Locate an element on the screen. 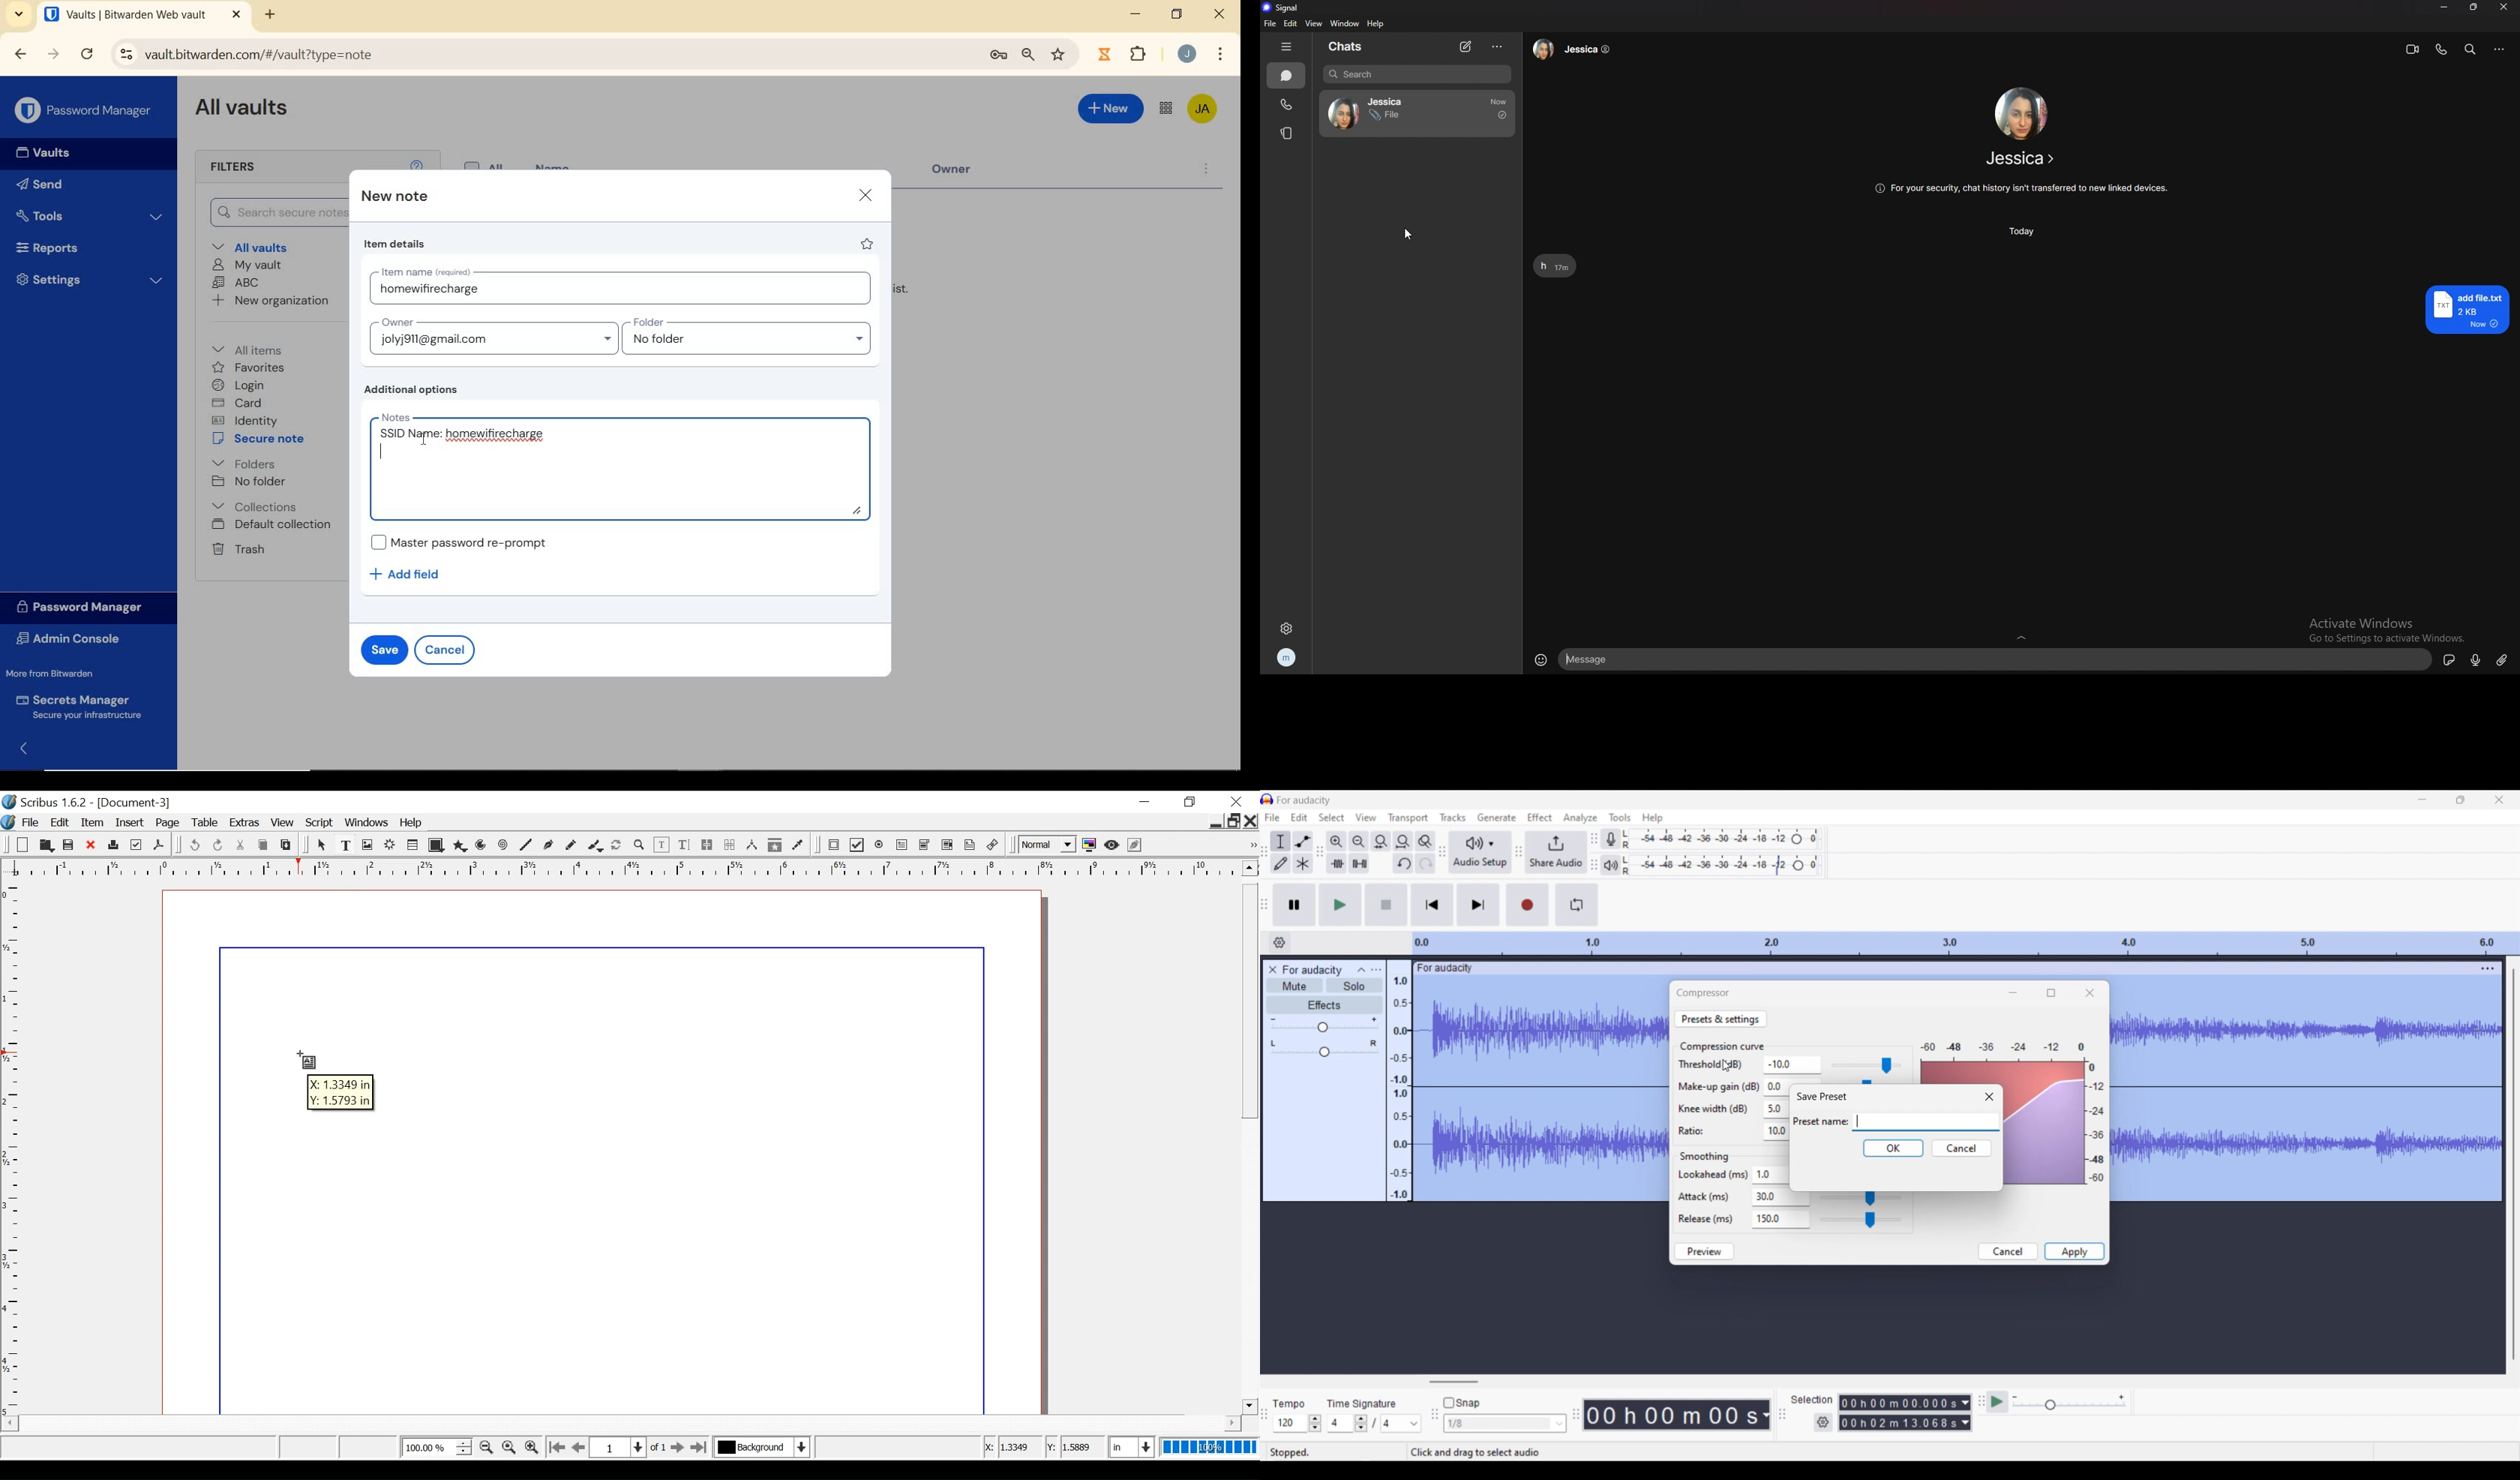 This screenshot has width=2520, height=1484. cursor is located at coordinates (422, 441).